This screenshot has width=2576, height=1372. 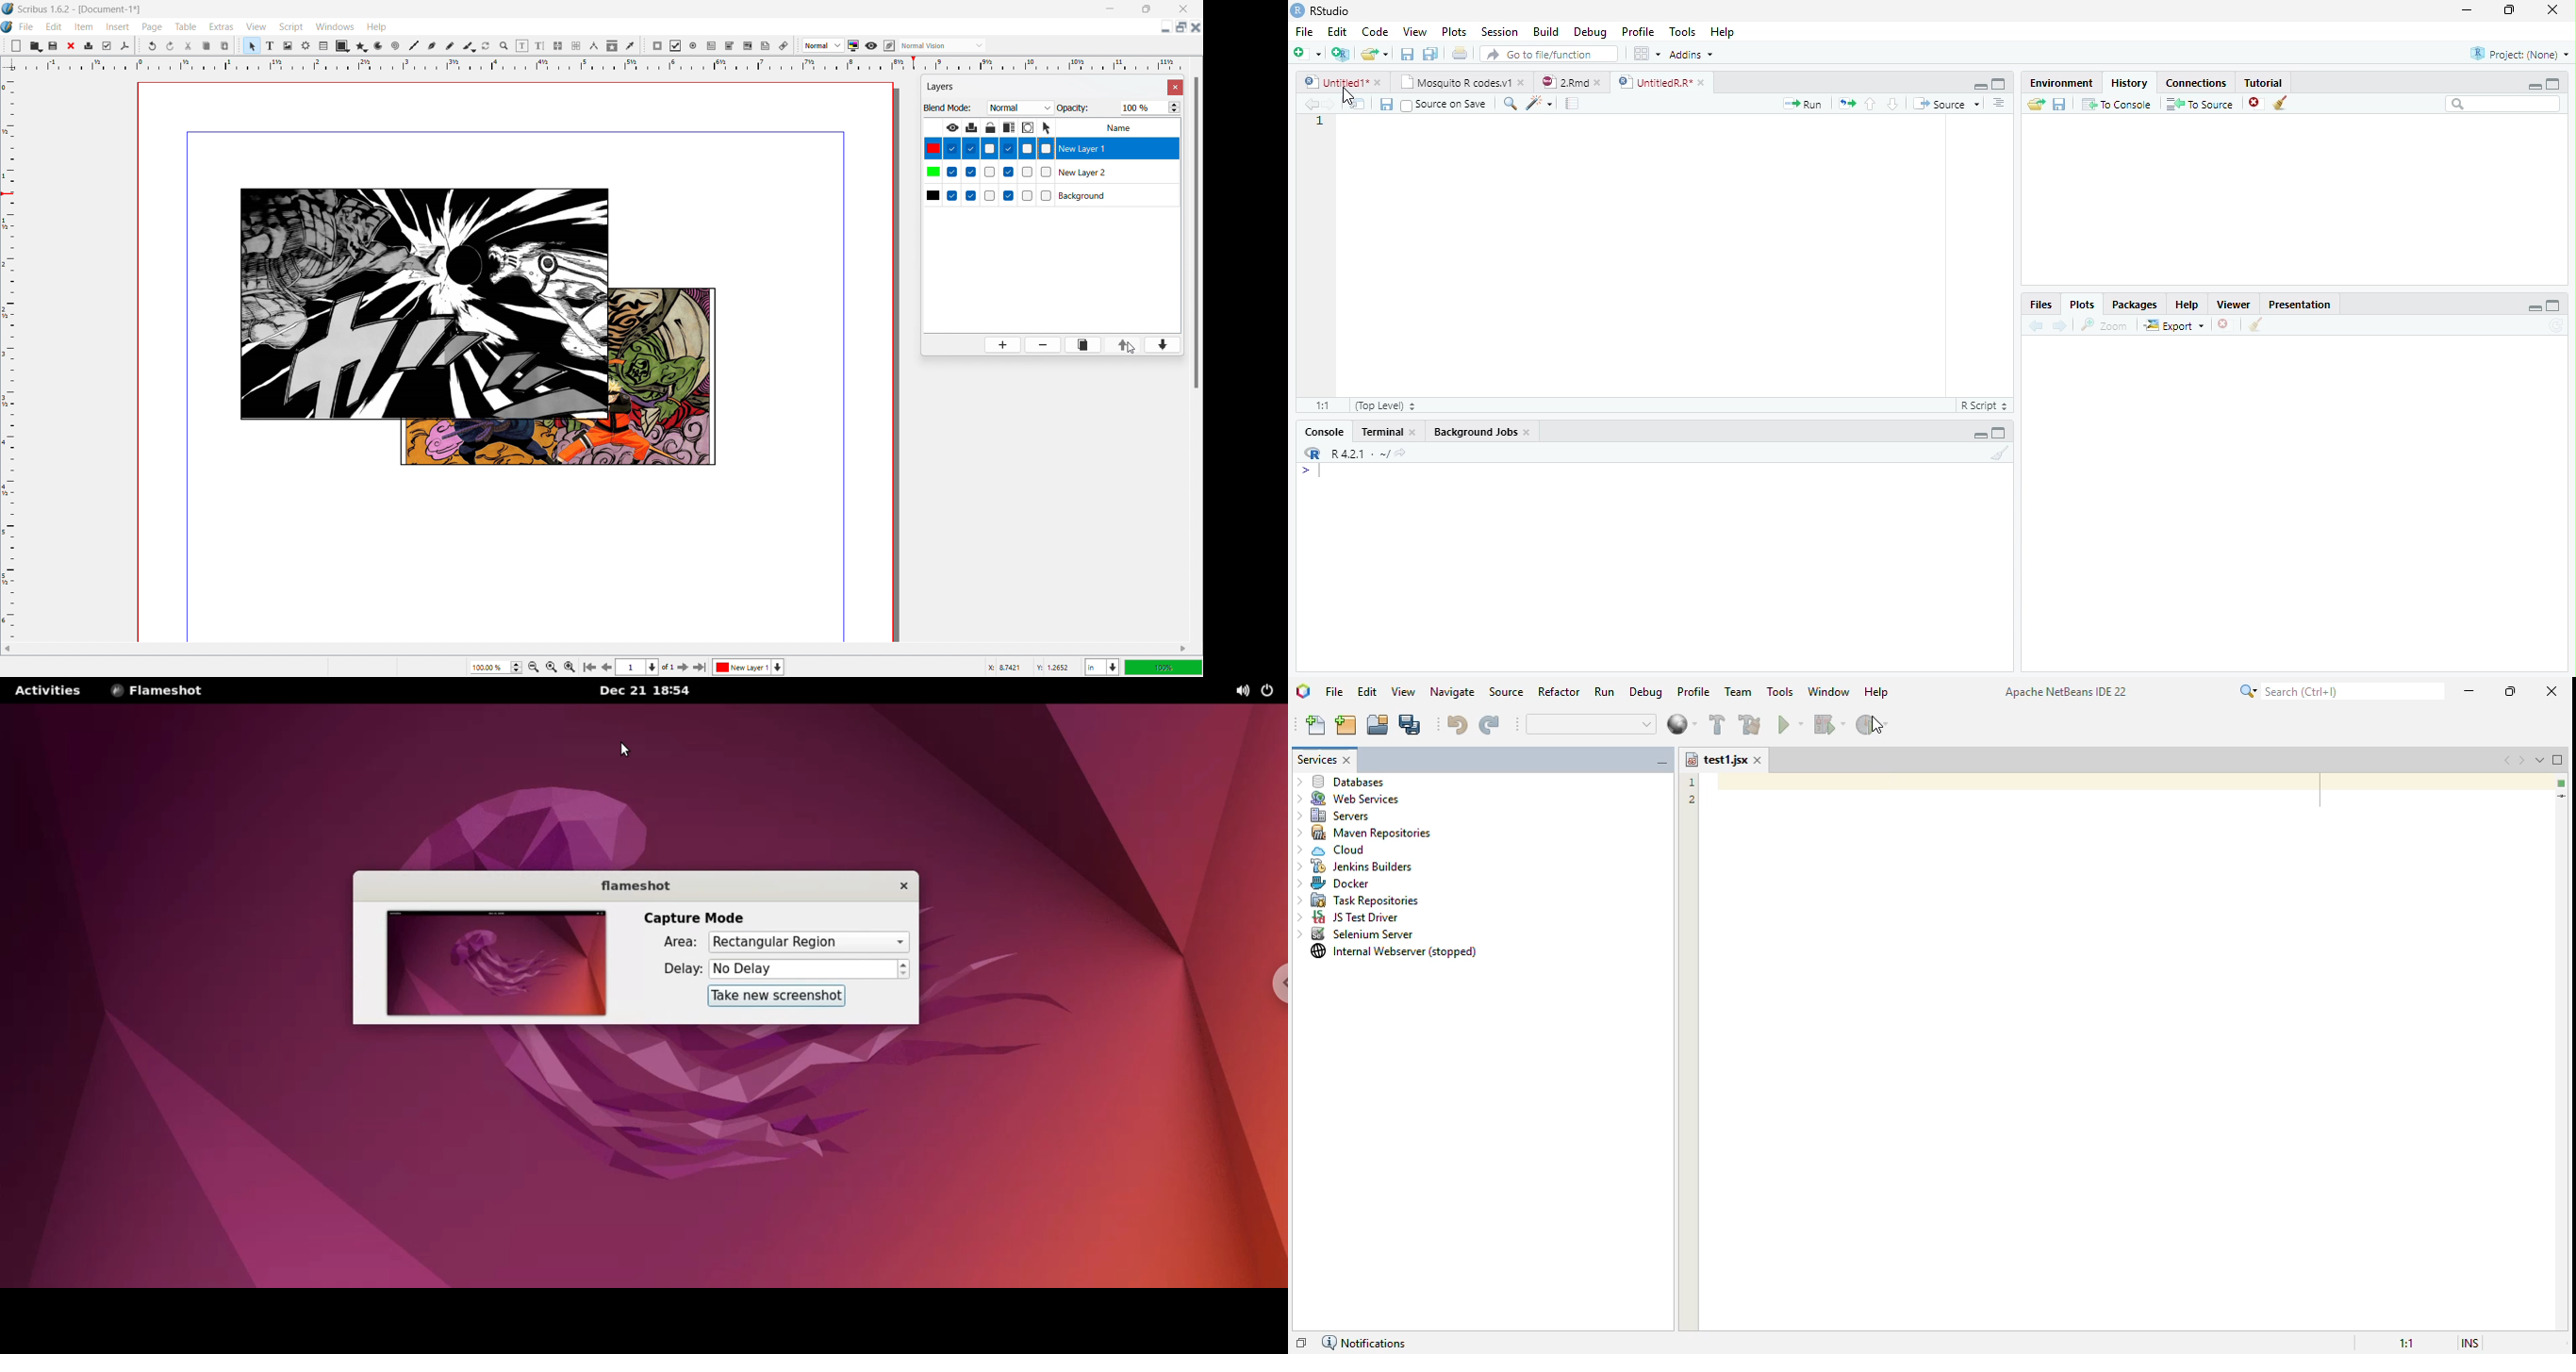 What do you see at coordinates (1455, 31) in the screenshot?
I see `Plots` at bounding box center [1455, 31].